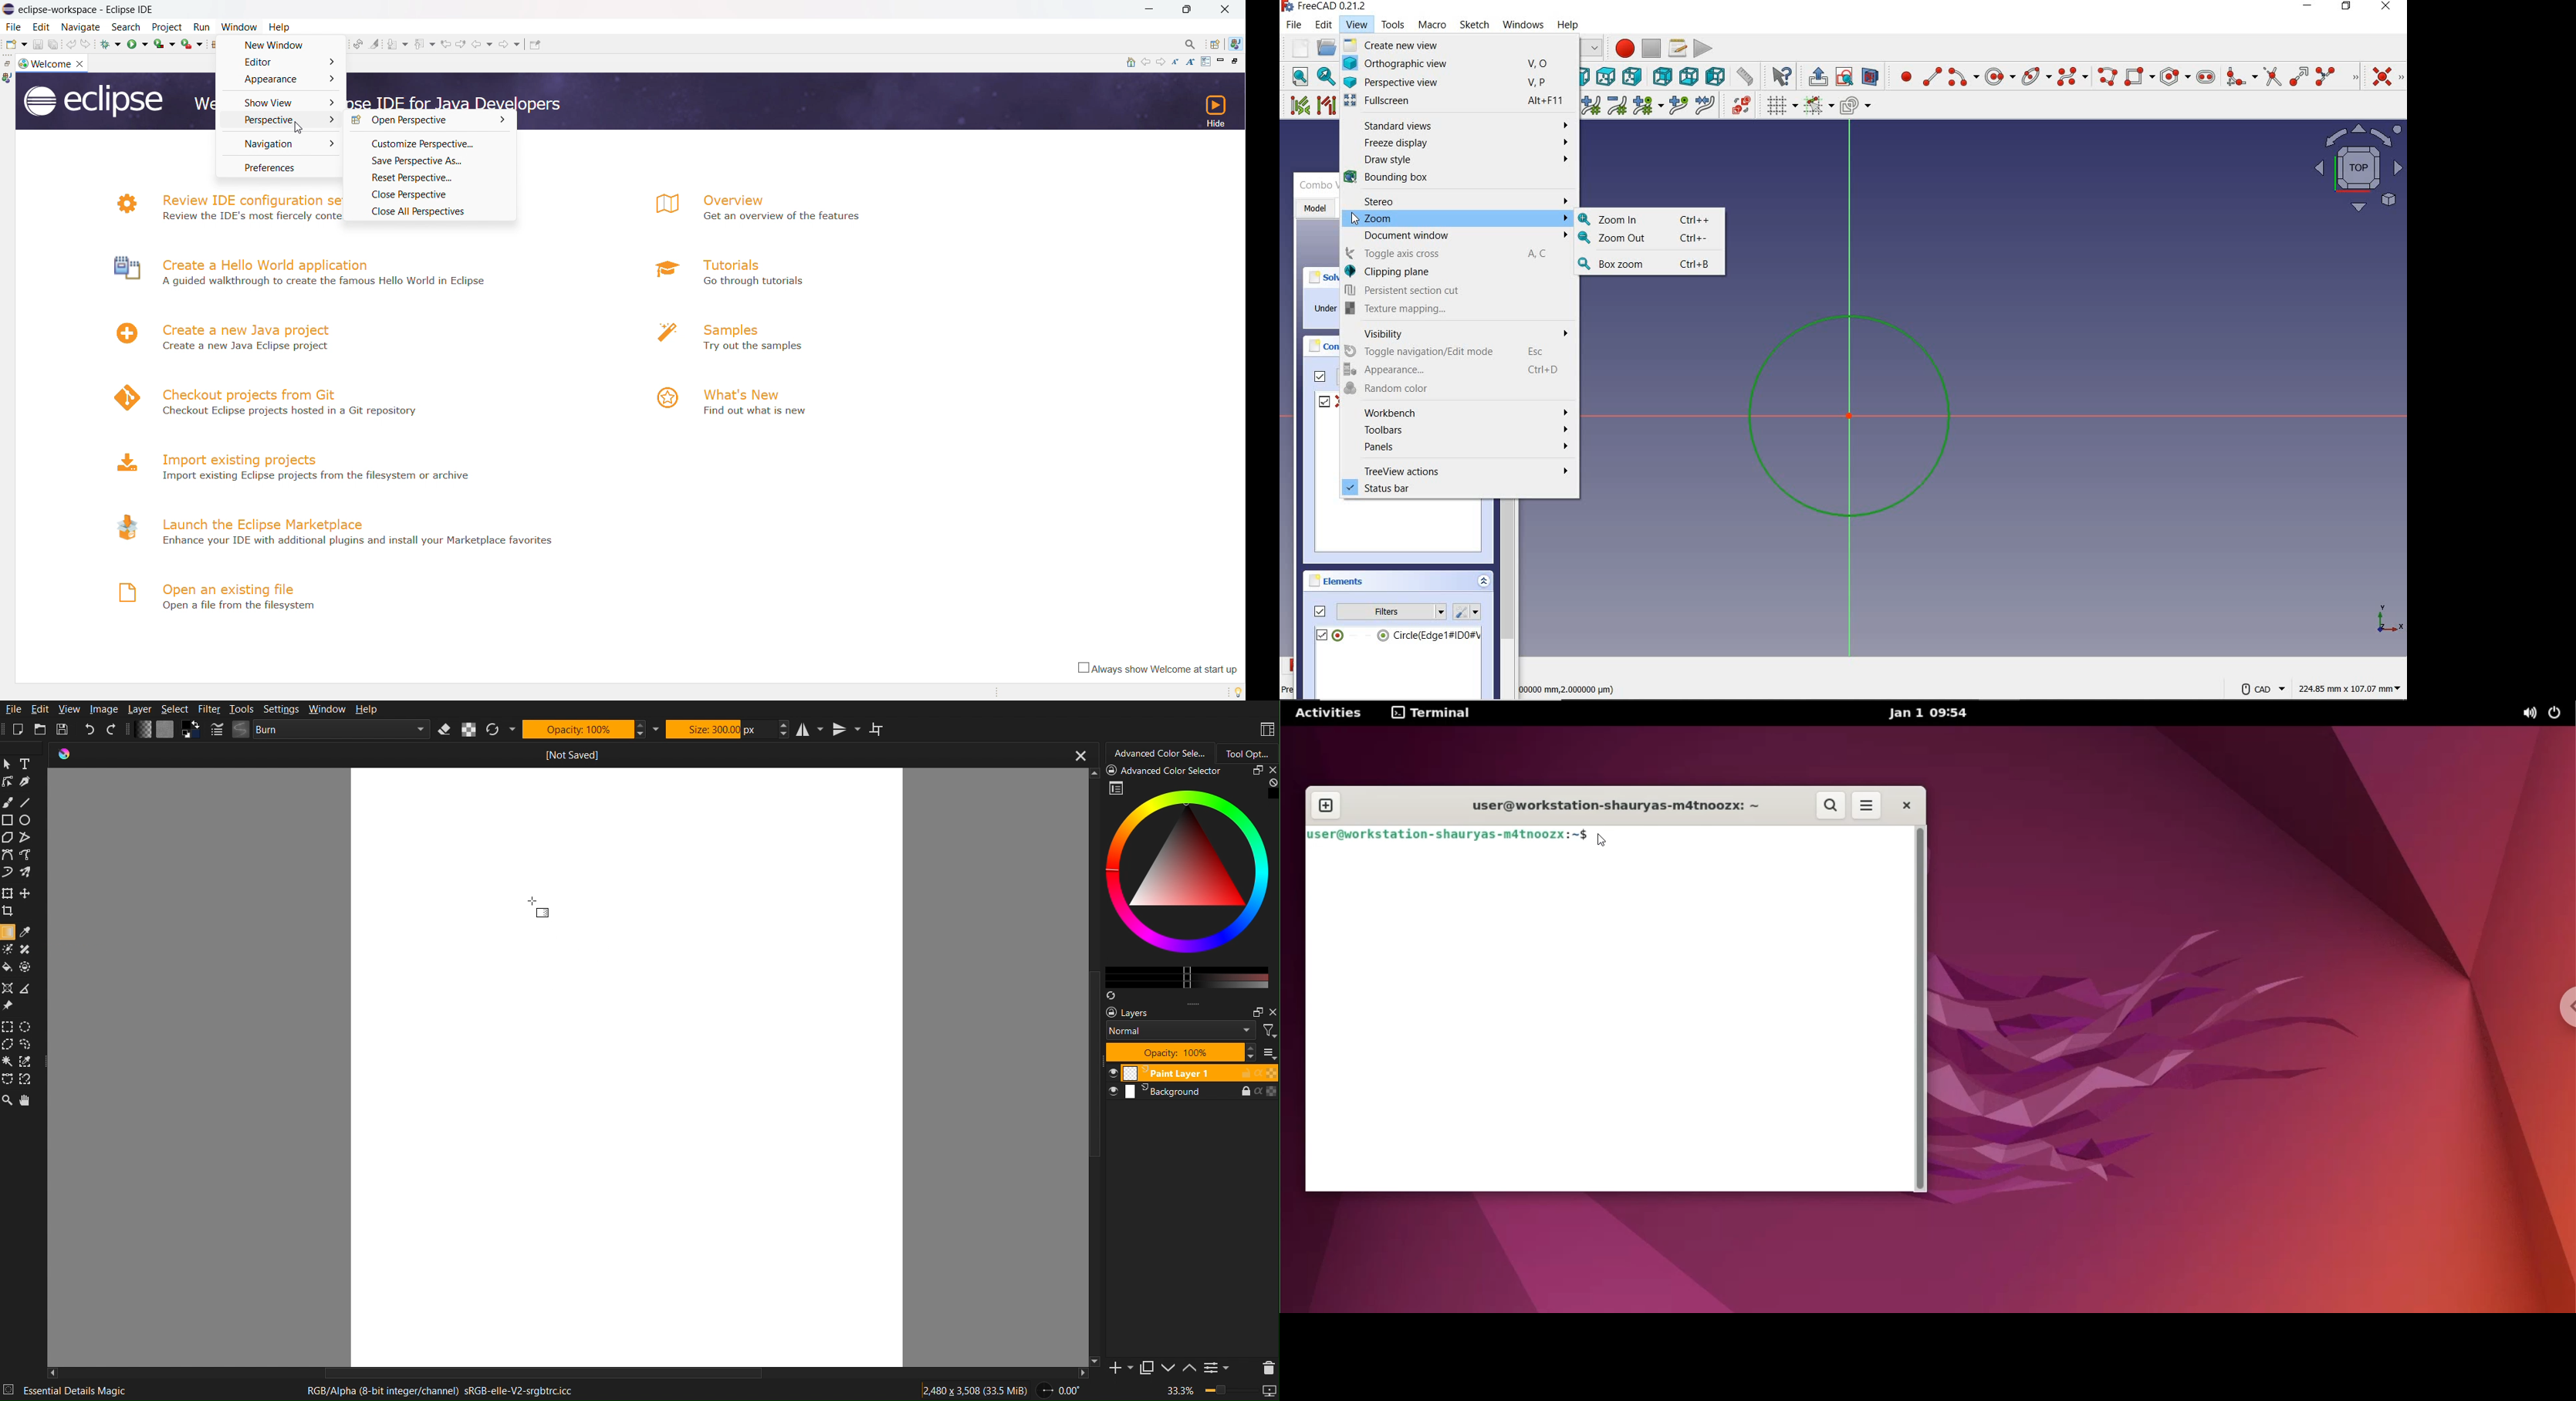  What do you see at coordinates (1327, 105) in the screenshot?
I see `select associated geometry` at bounding box center [1327, 105].